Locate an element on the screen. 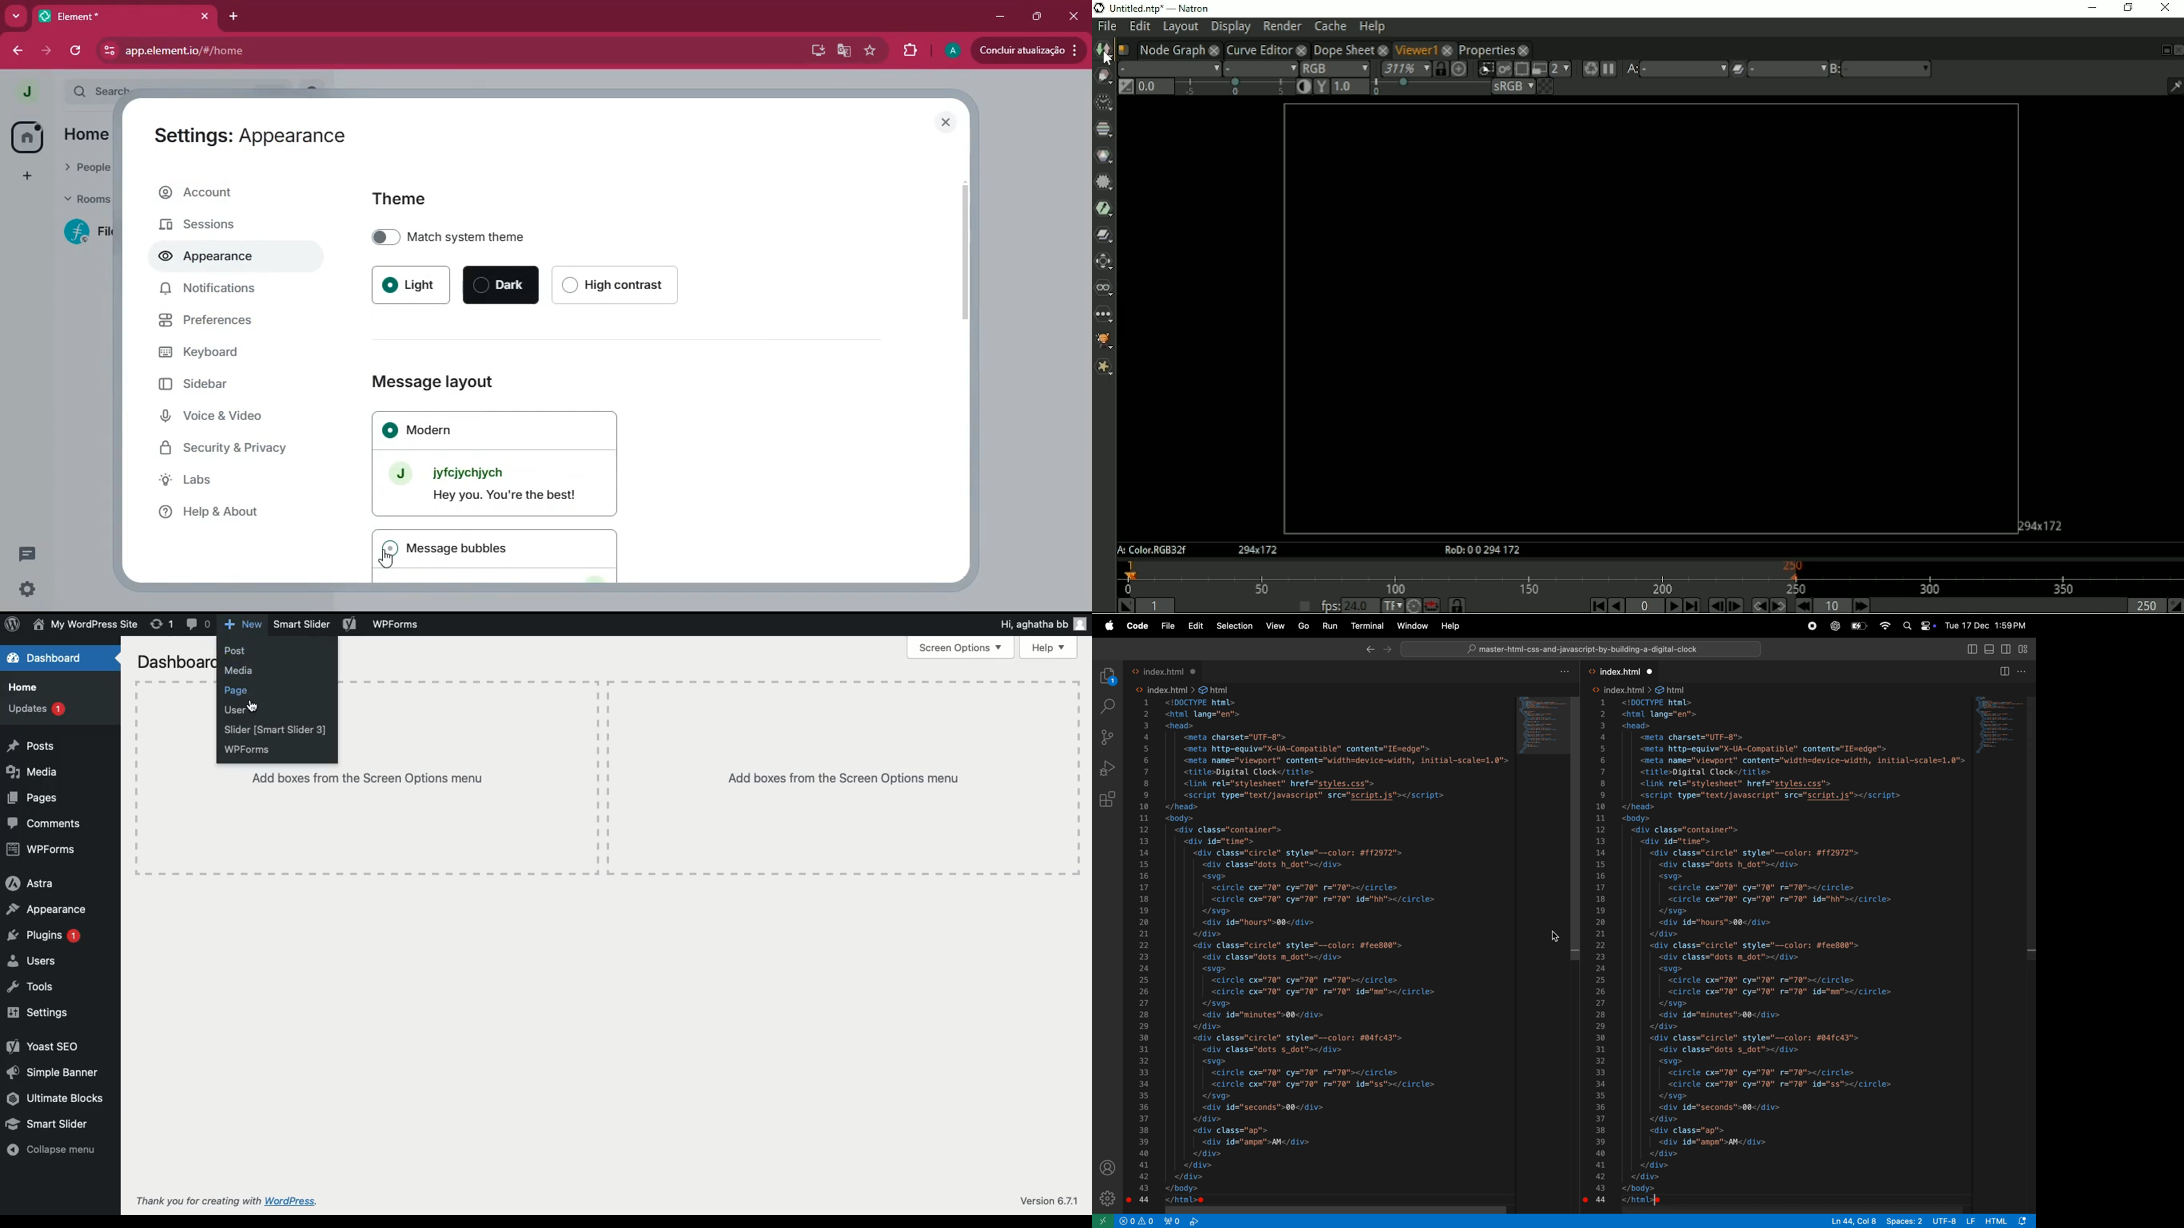 This screenshot has height=1232, width=2184. Dashboard is located at coordinates (48, 660).